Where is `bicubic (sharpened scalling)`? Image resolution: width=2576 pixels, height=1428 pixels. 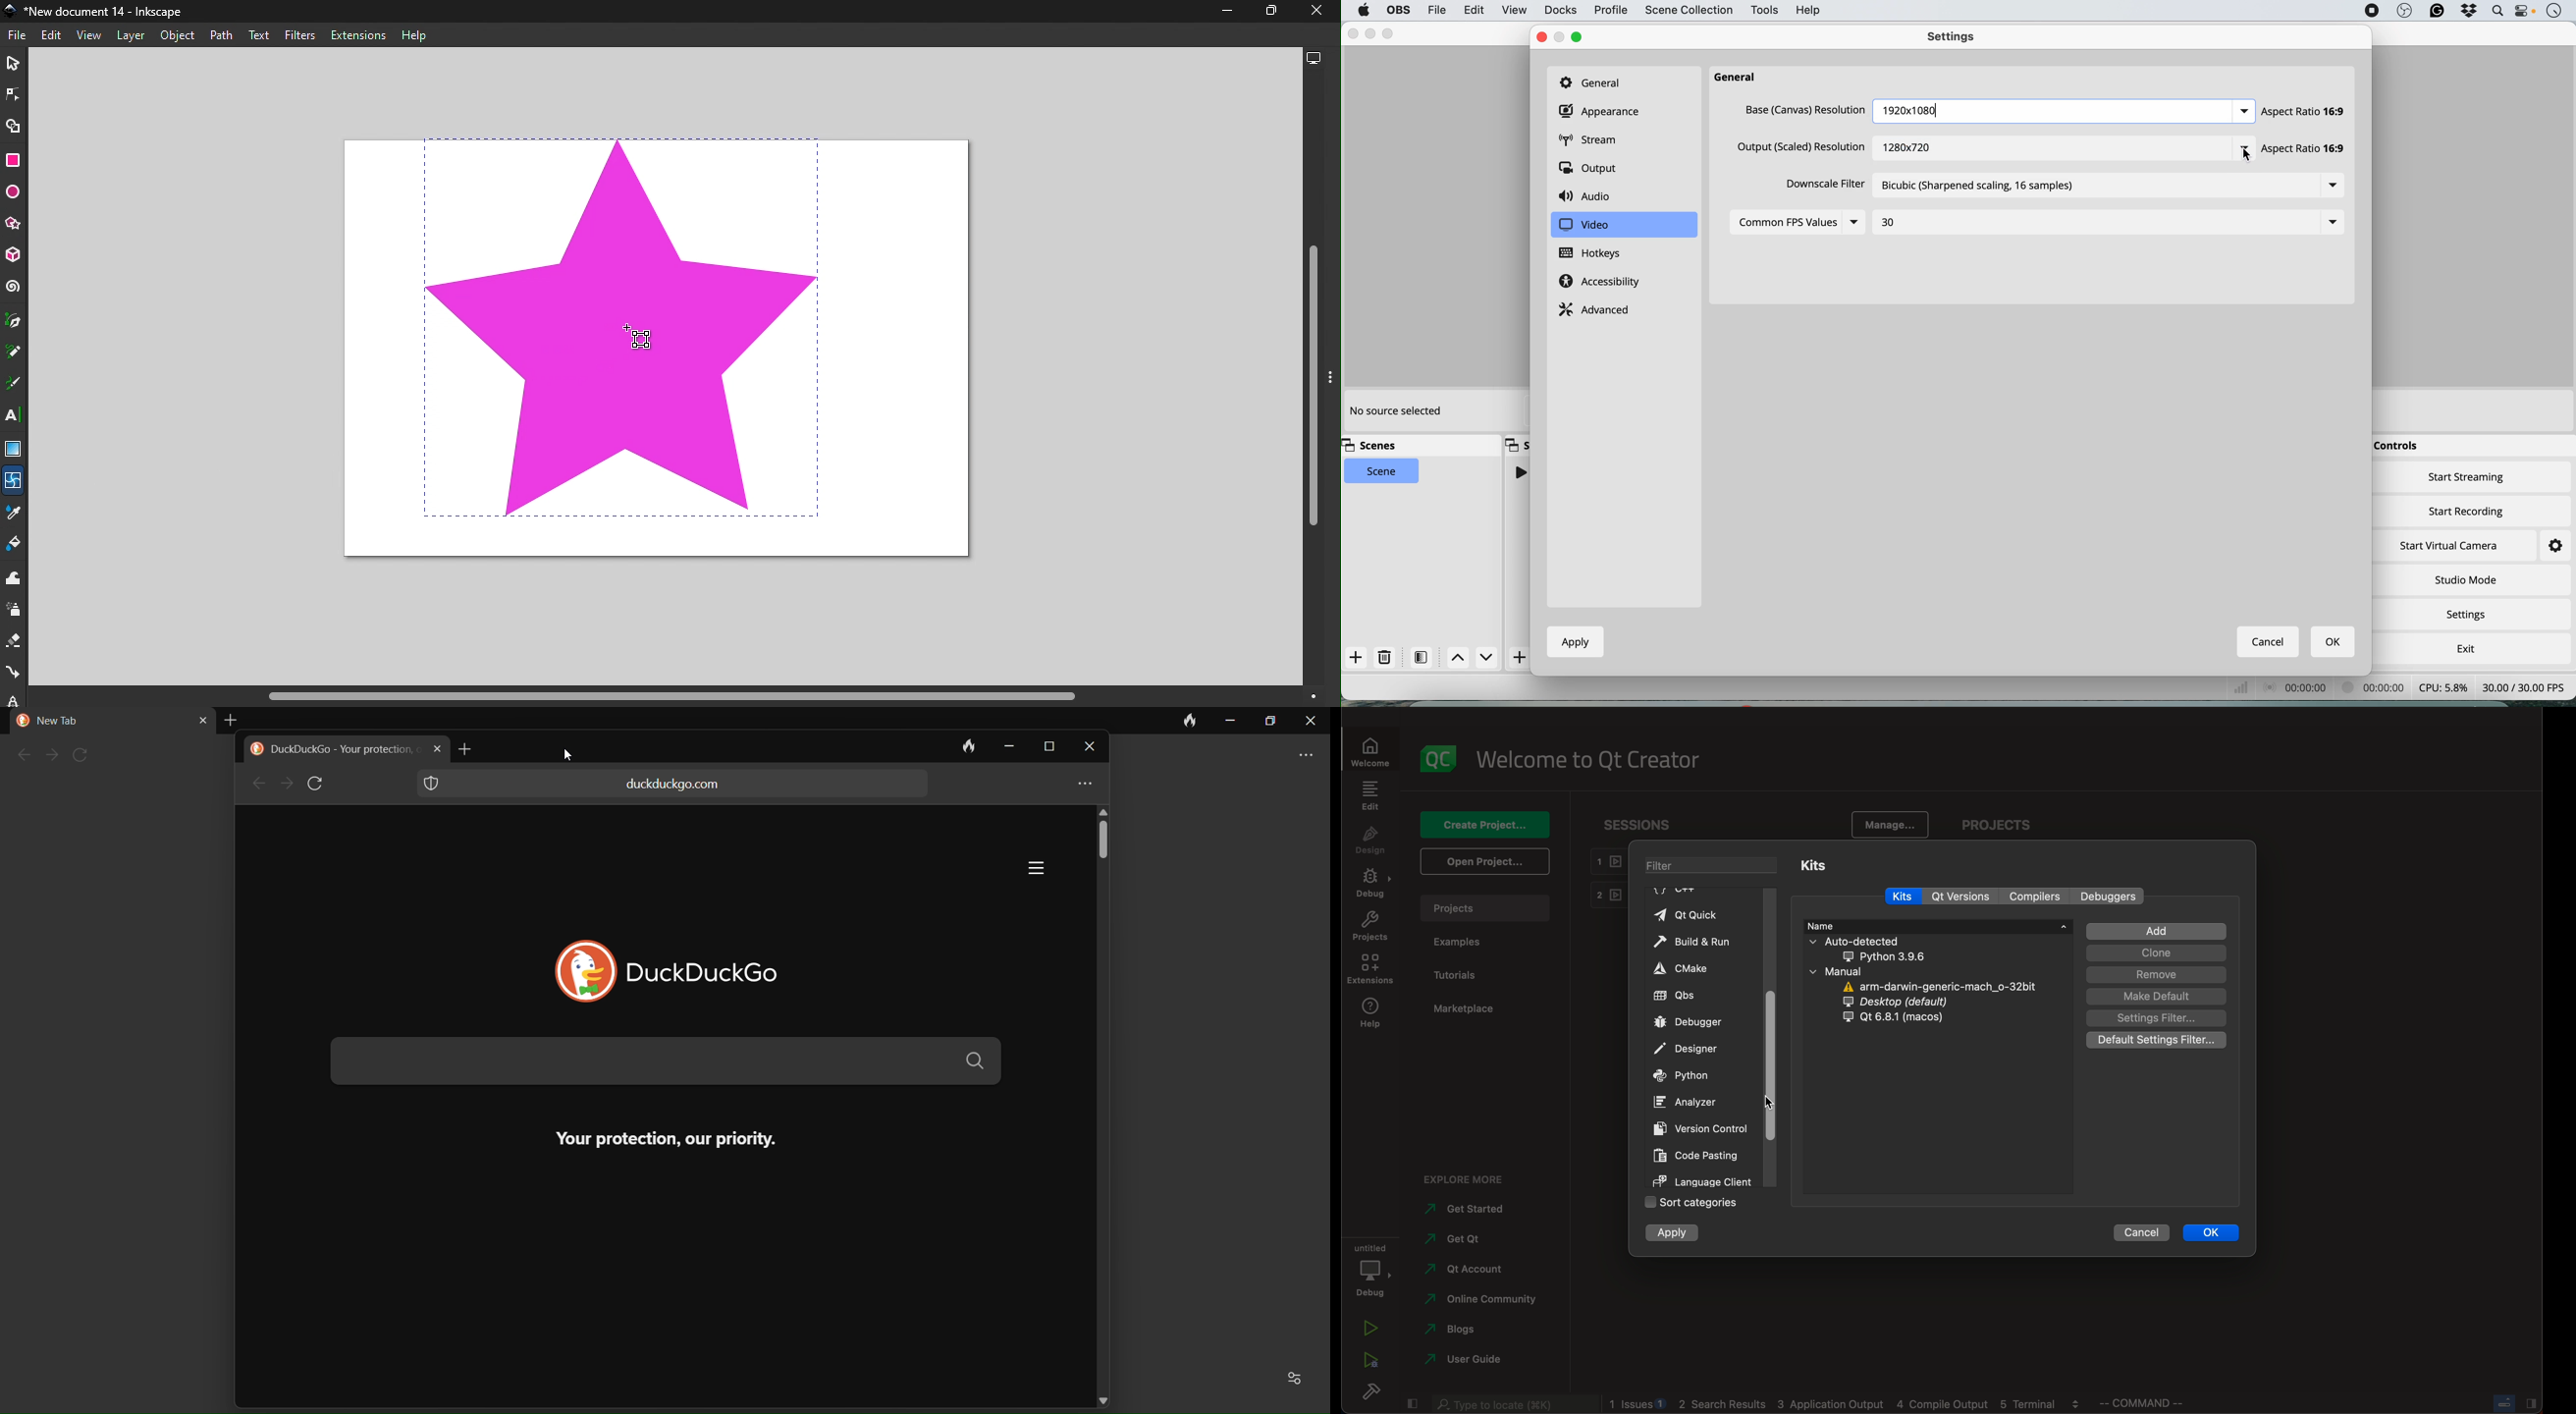
bicubic (sharpened scalling) is located at coordinates (1986, 189).